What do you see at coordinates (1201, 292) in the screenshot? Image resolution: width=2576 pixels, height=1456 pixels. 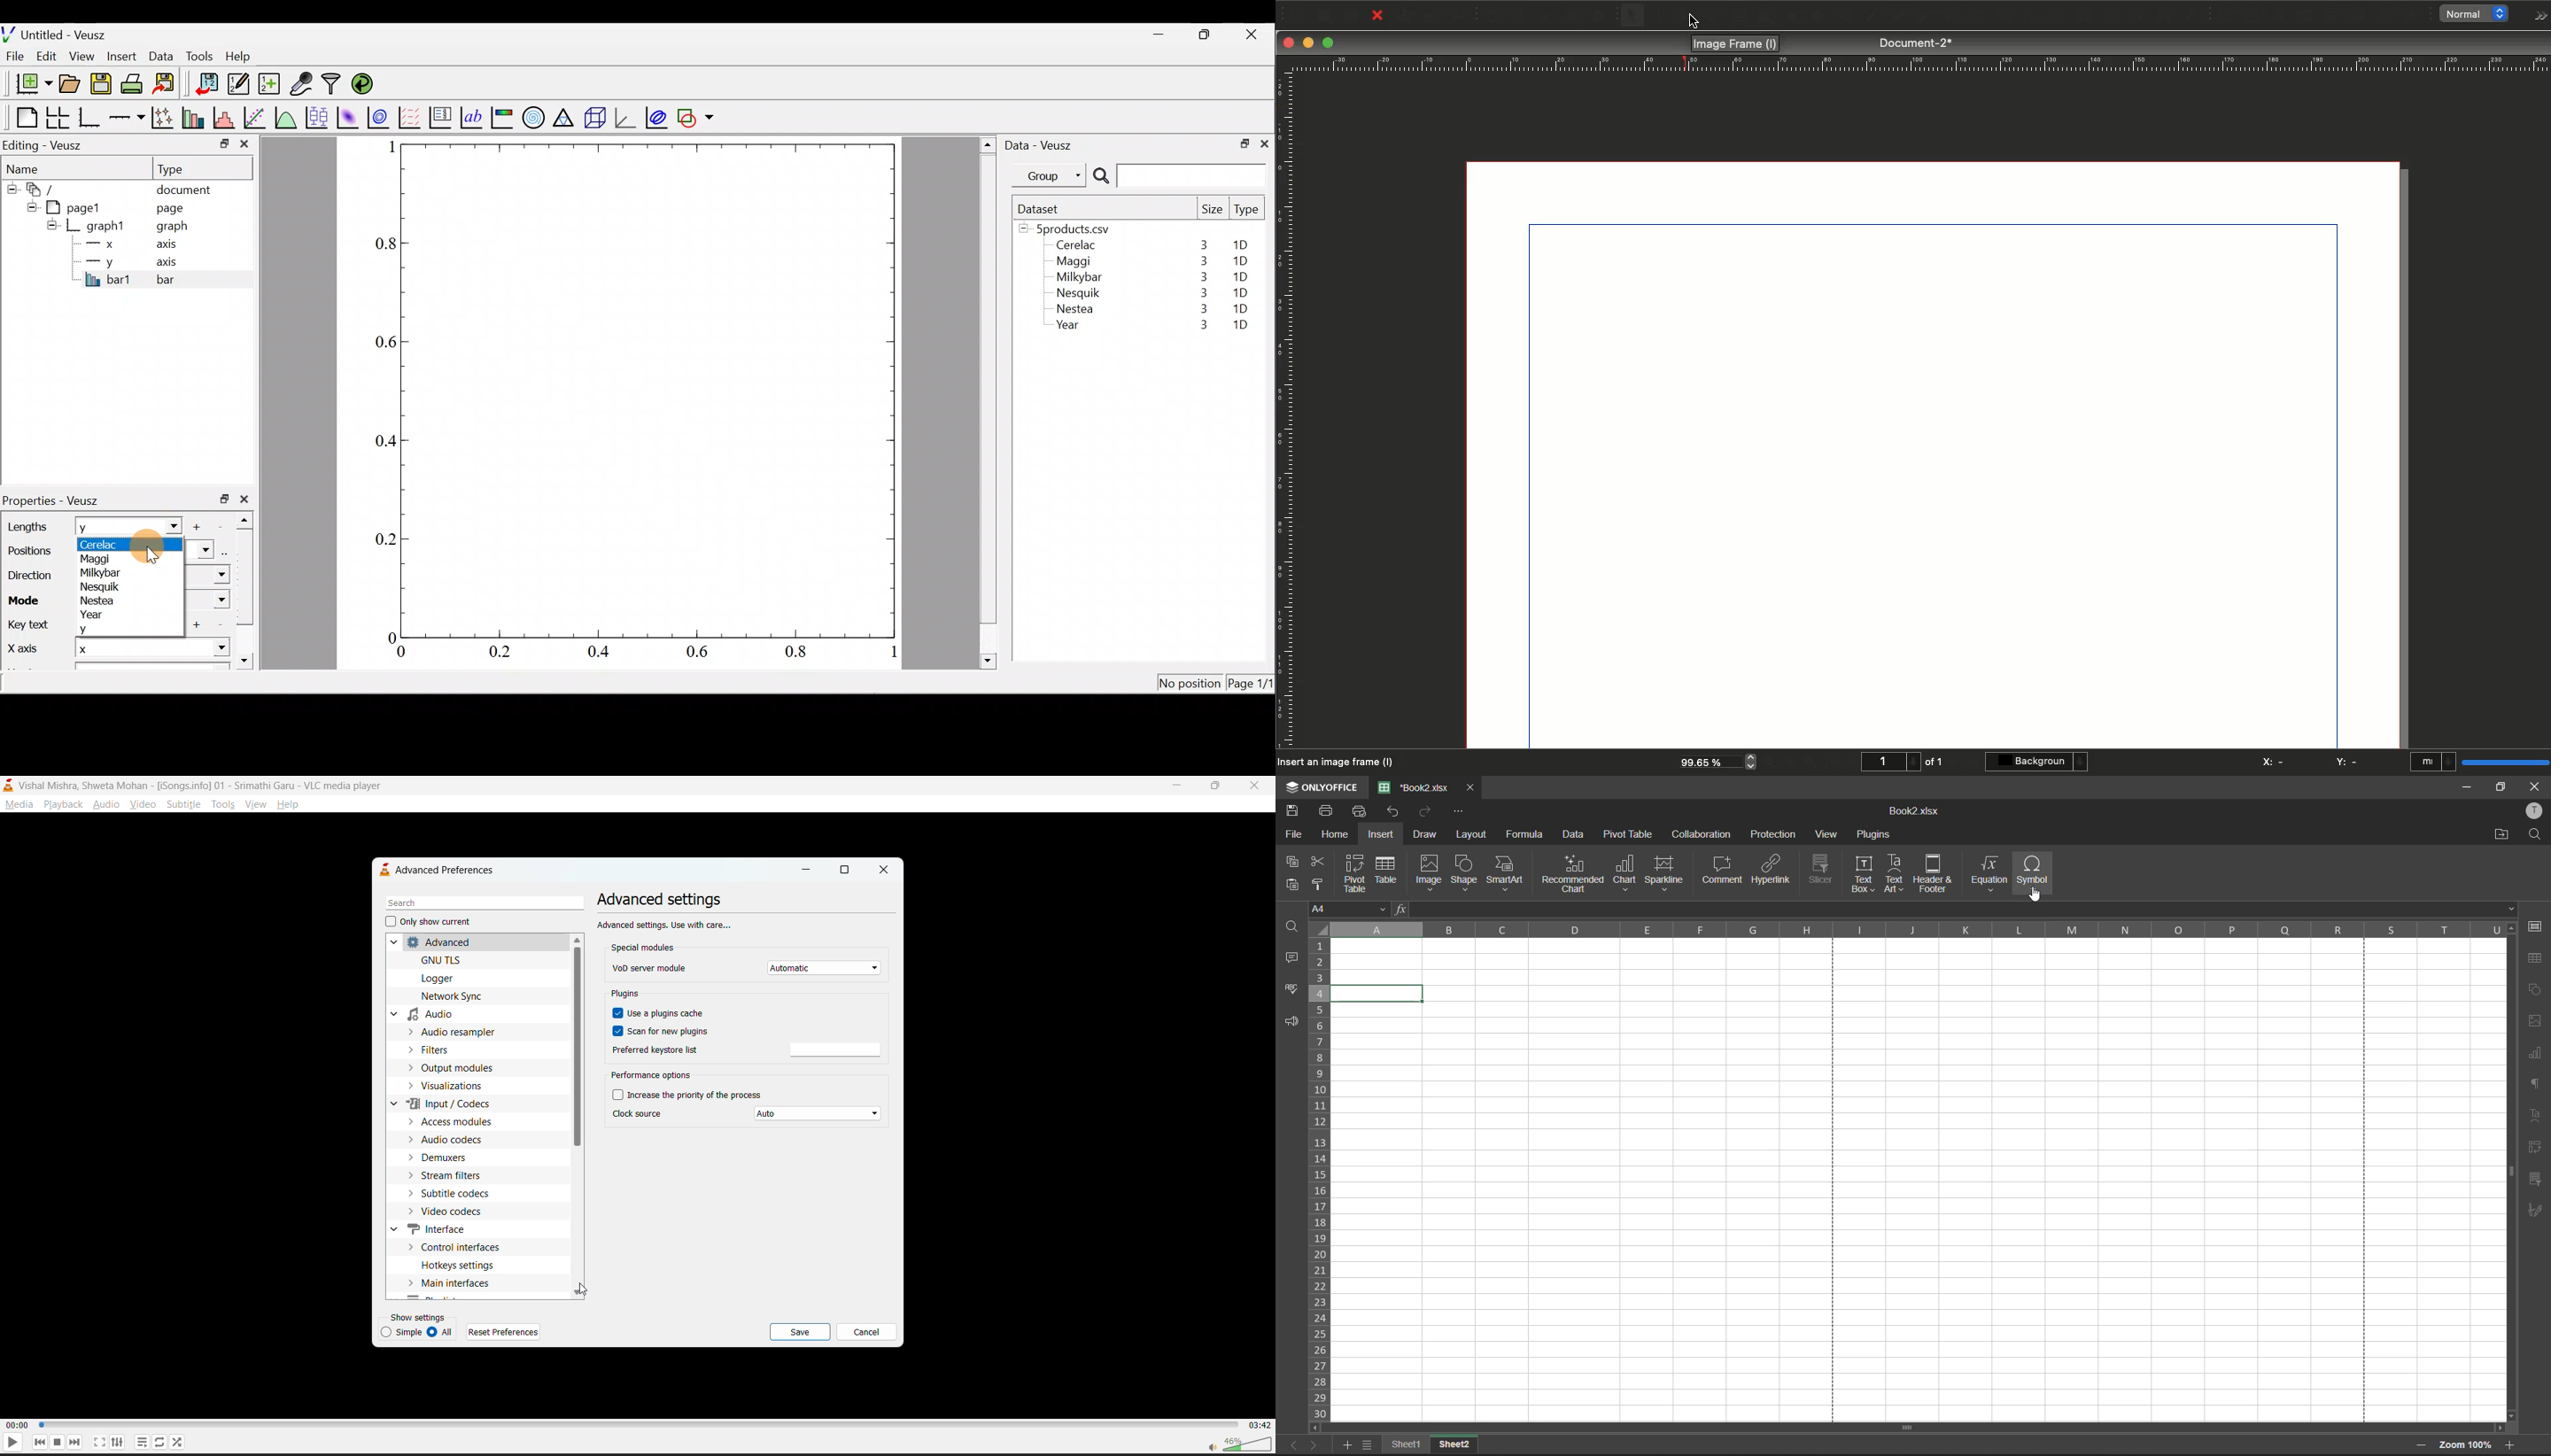 I see `3` at bounding box center [1201, 292].